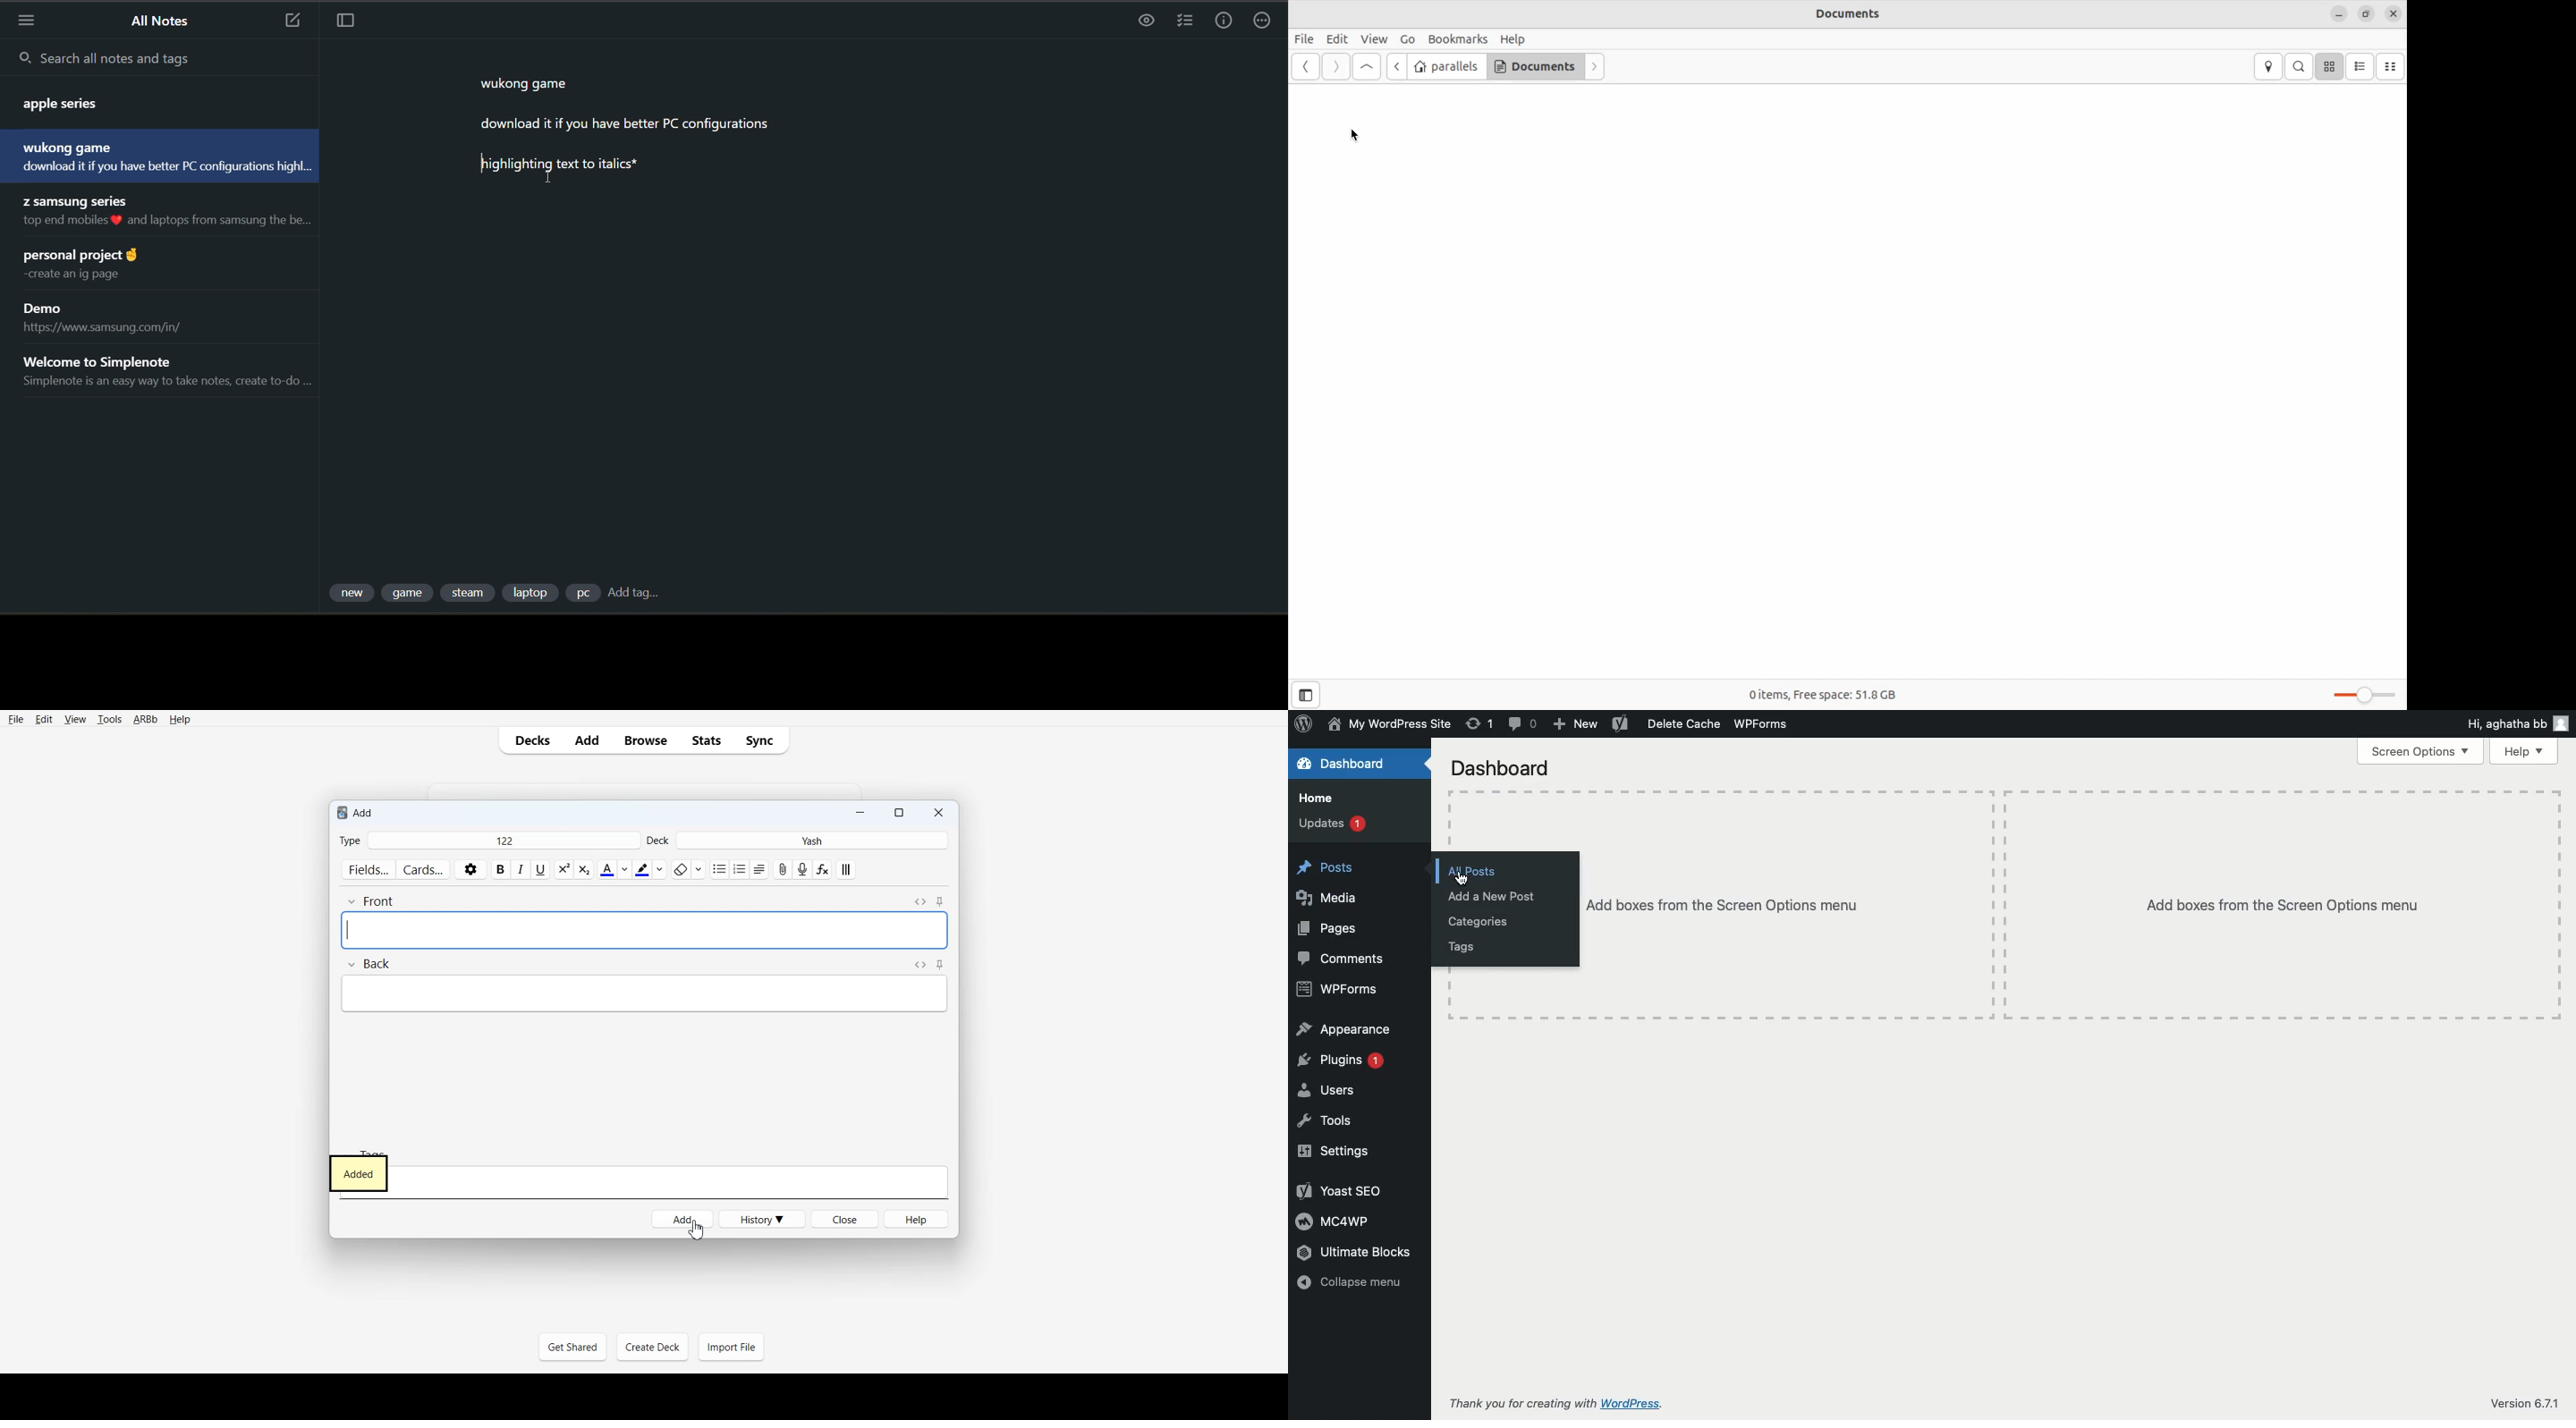  I want to click on eraser, so click(689, 870).